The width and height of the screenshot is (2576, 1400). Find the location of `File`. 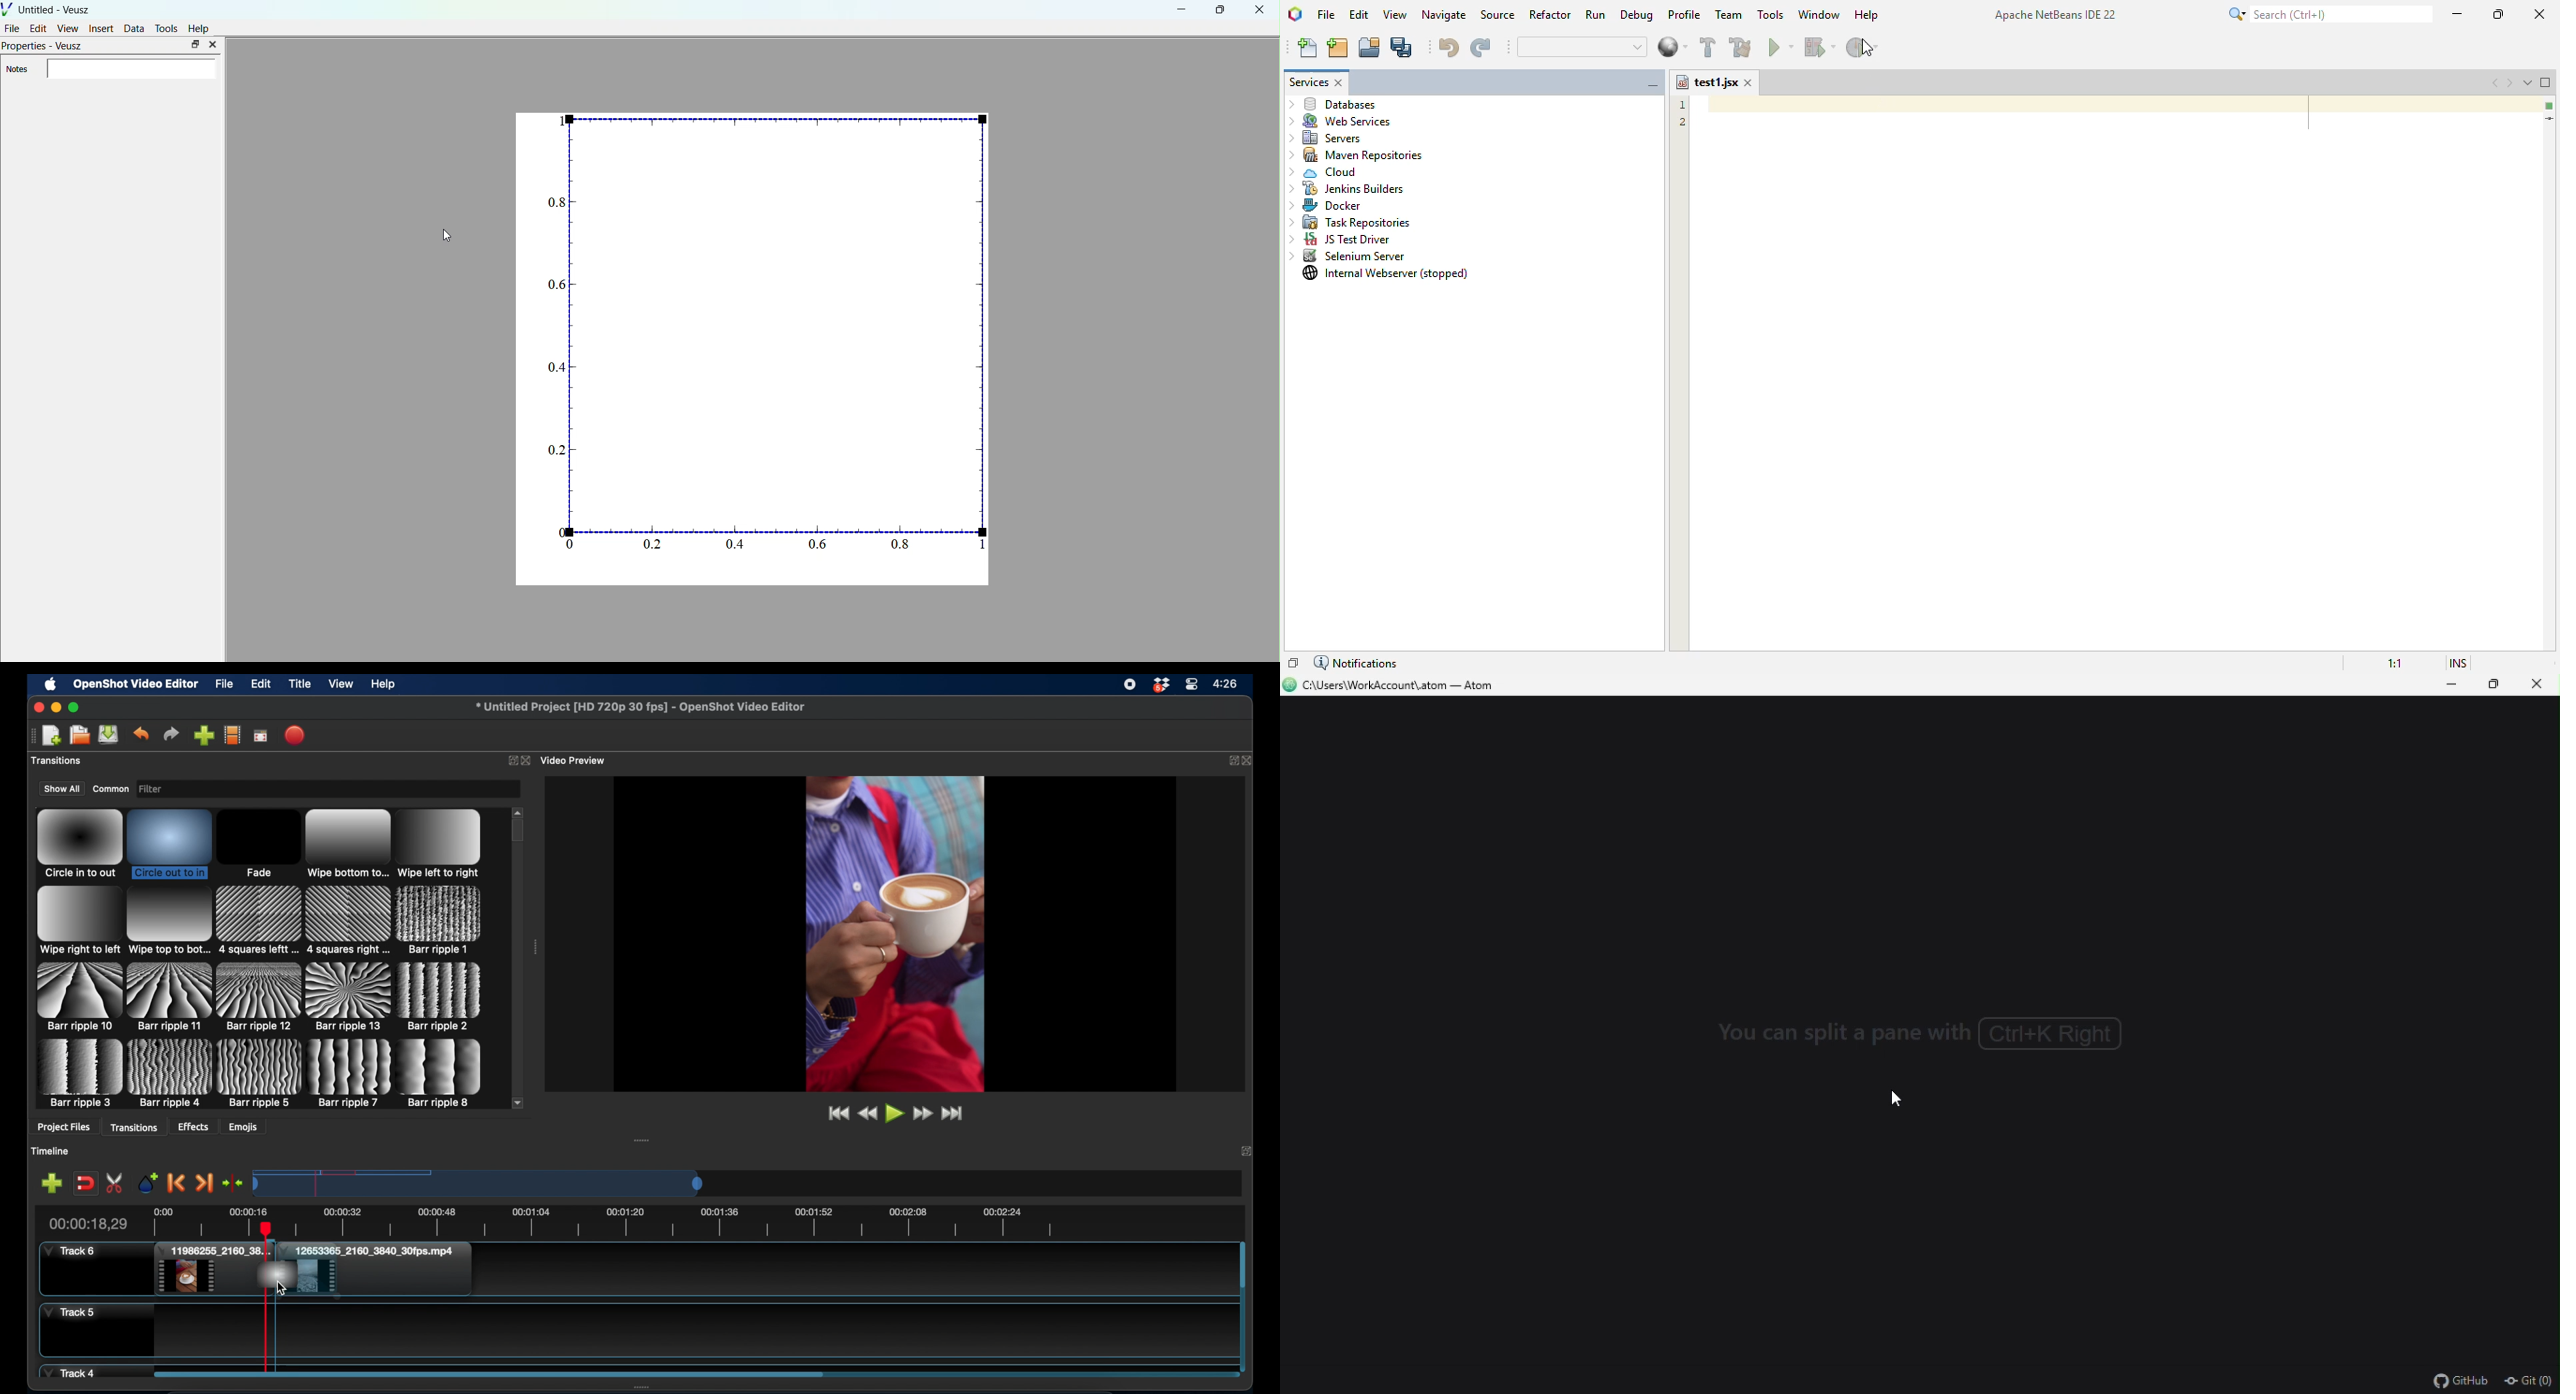

File is located at coordinates (13, 27).